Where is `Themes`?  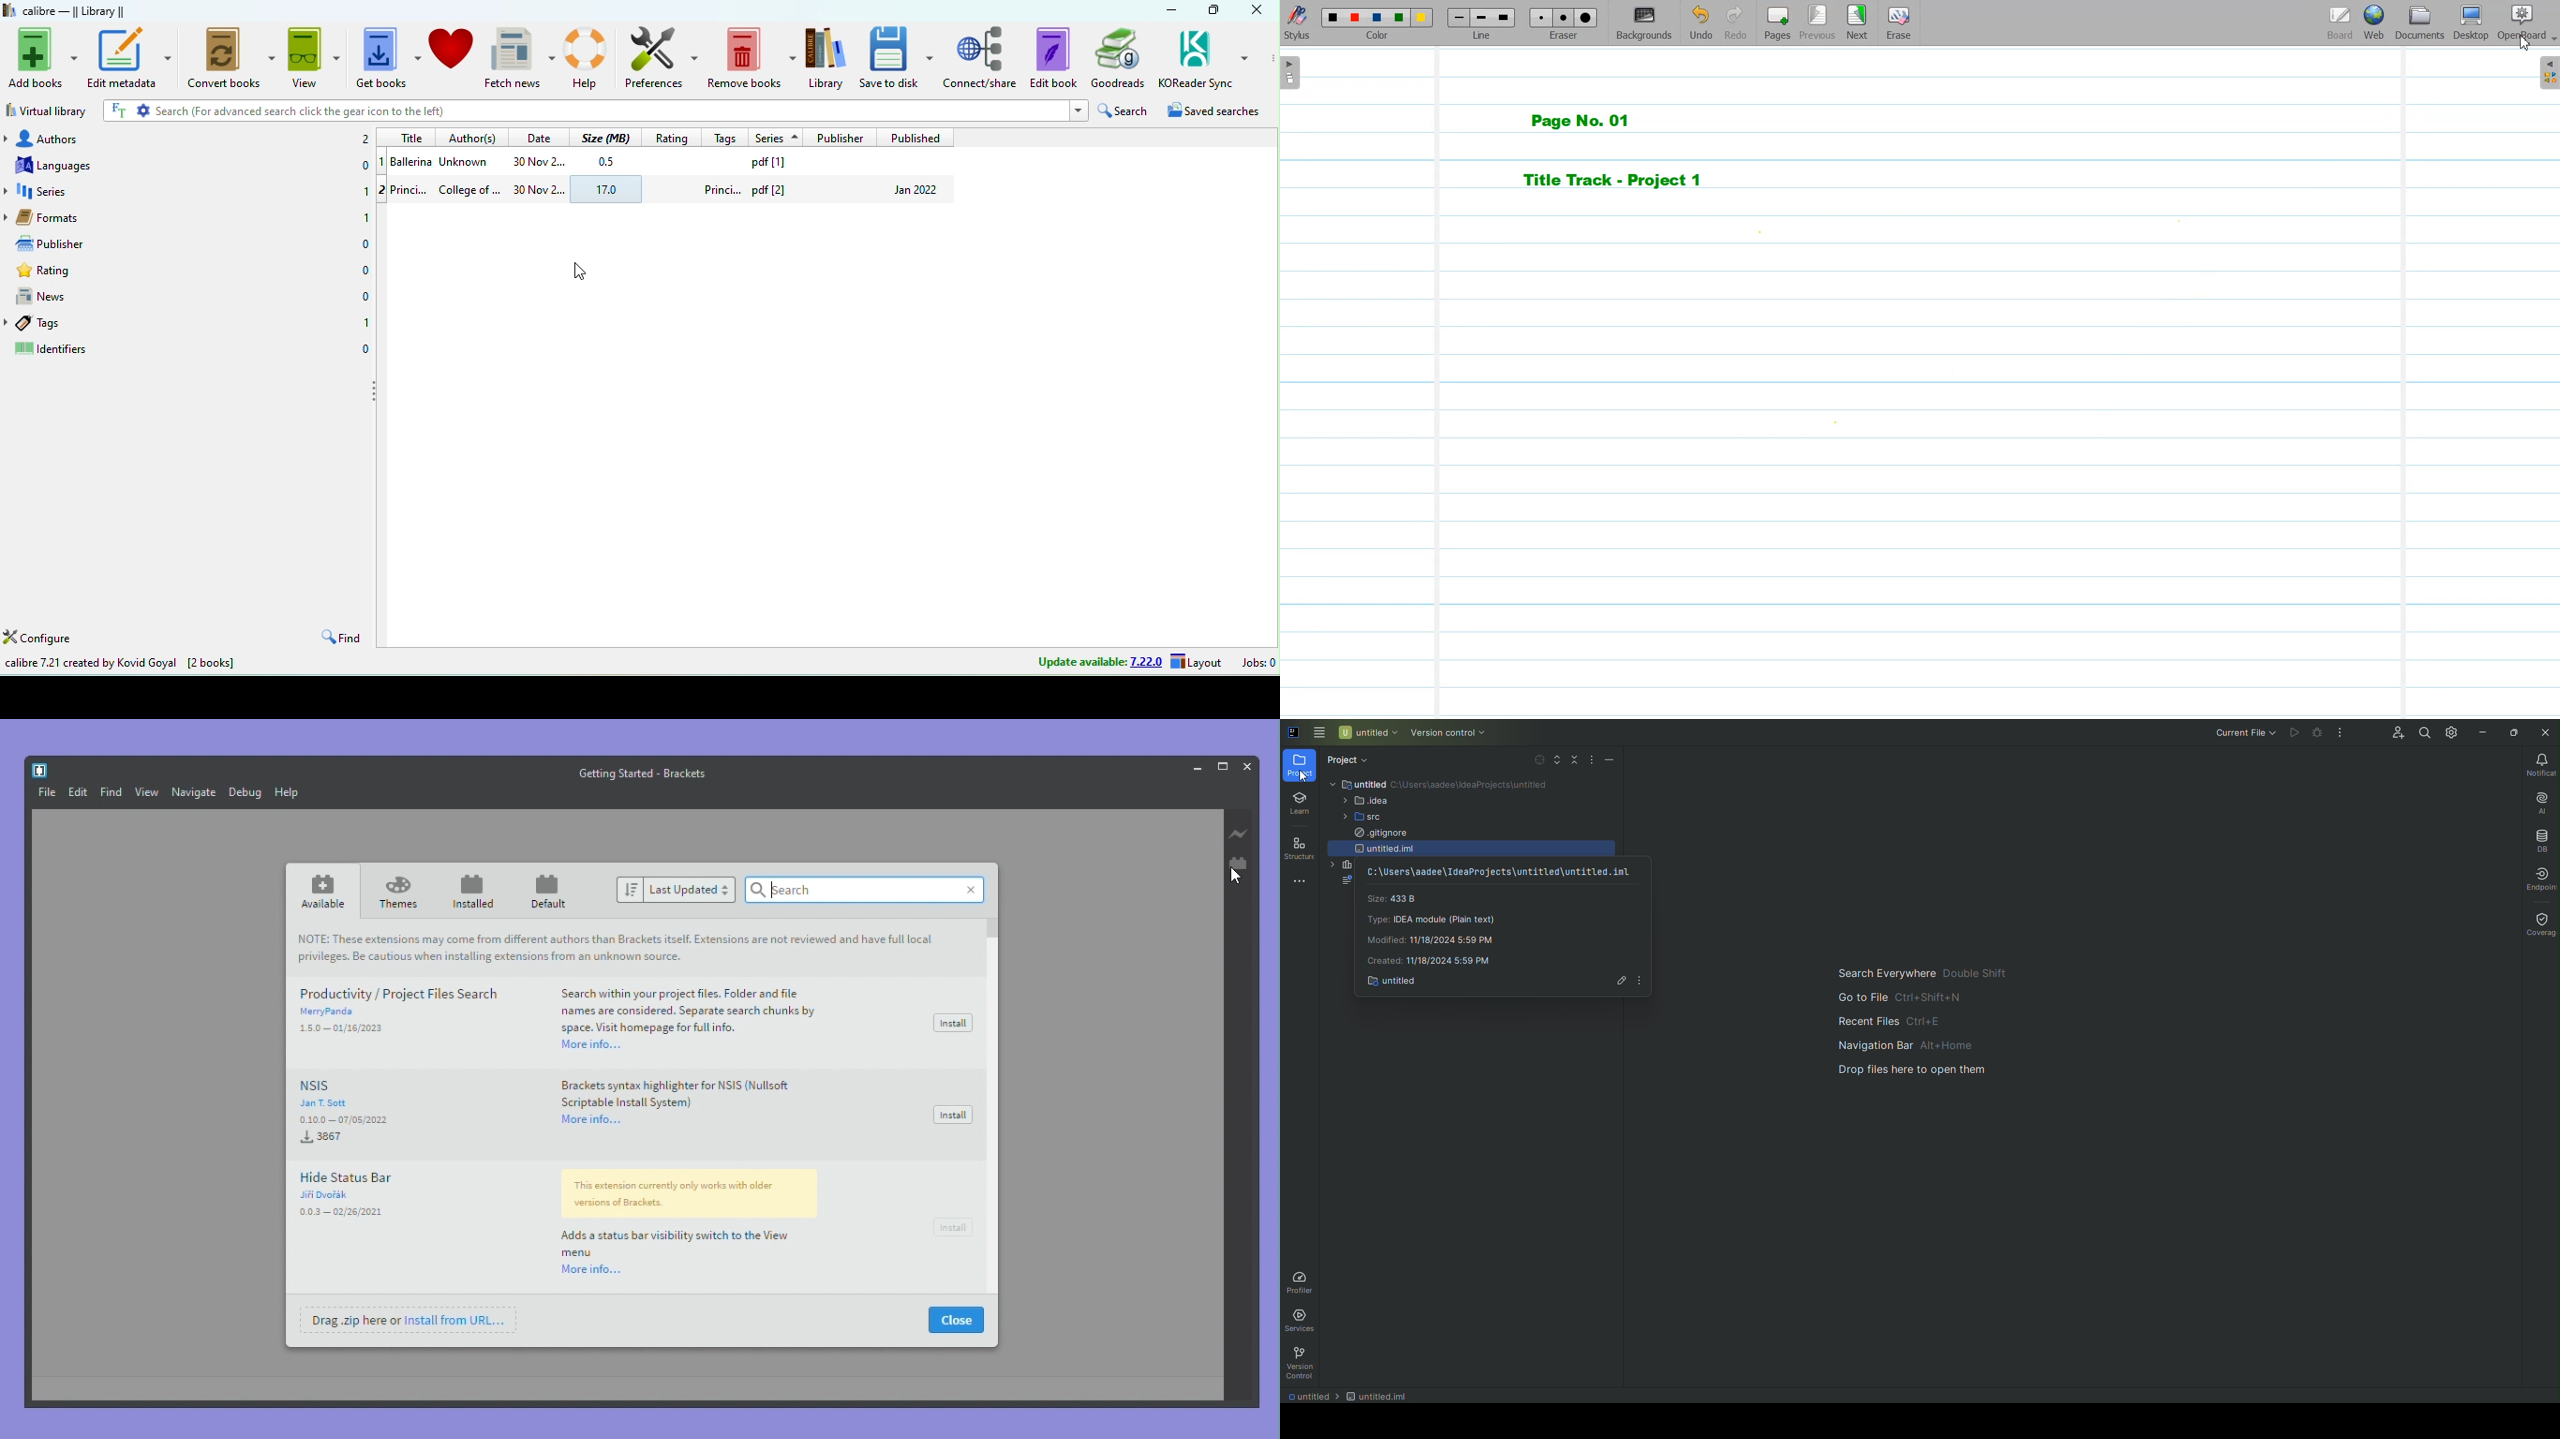
Themes is located at coordinates (400, 894).